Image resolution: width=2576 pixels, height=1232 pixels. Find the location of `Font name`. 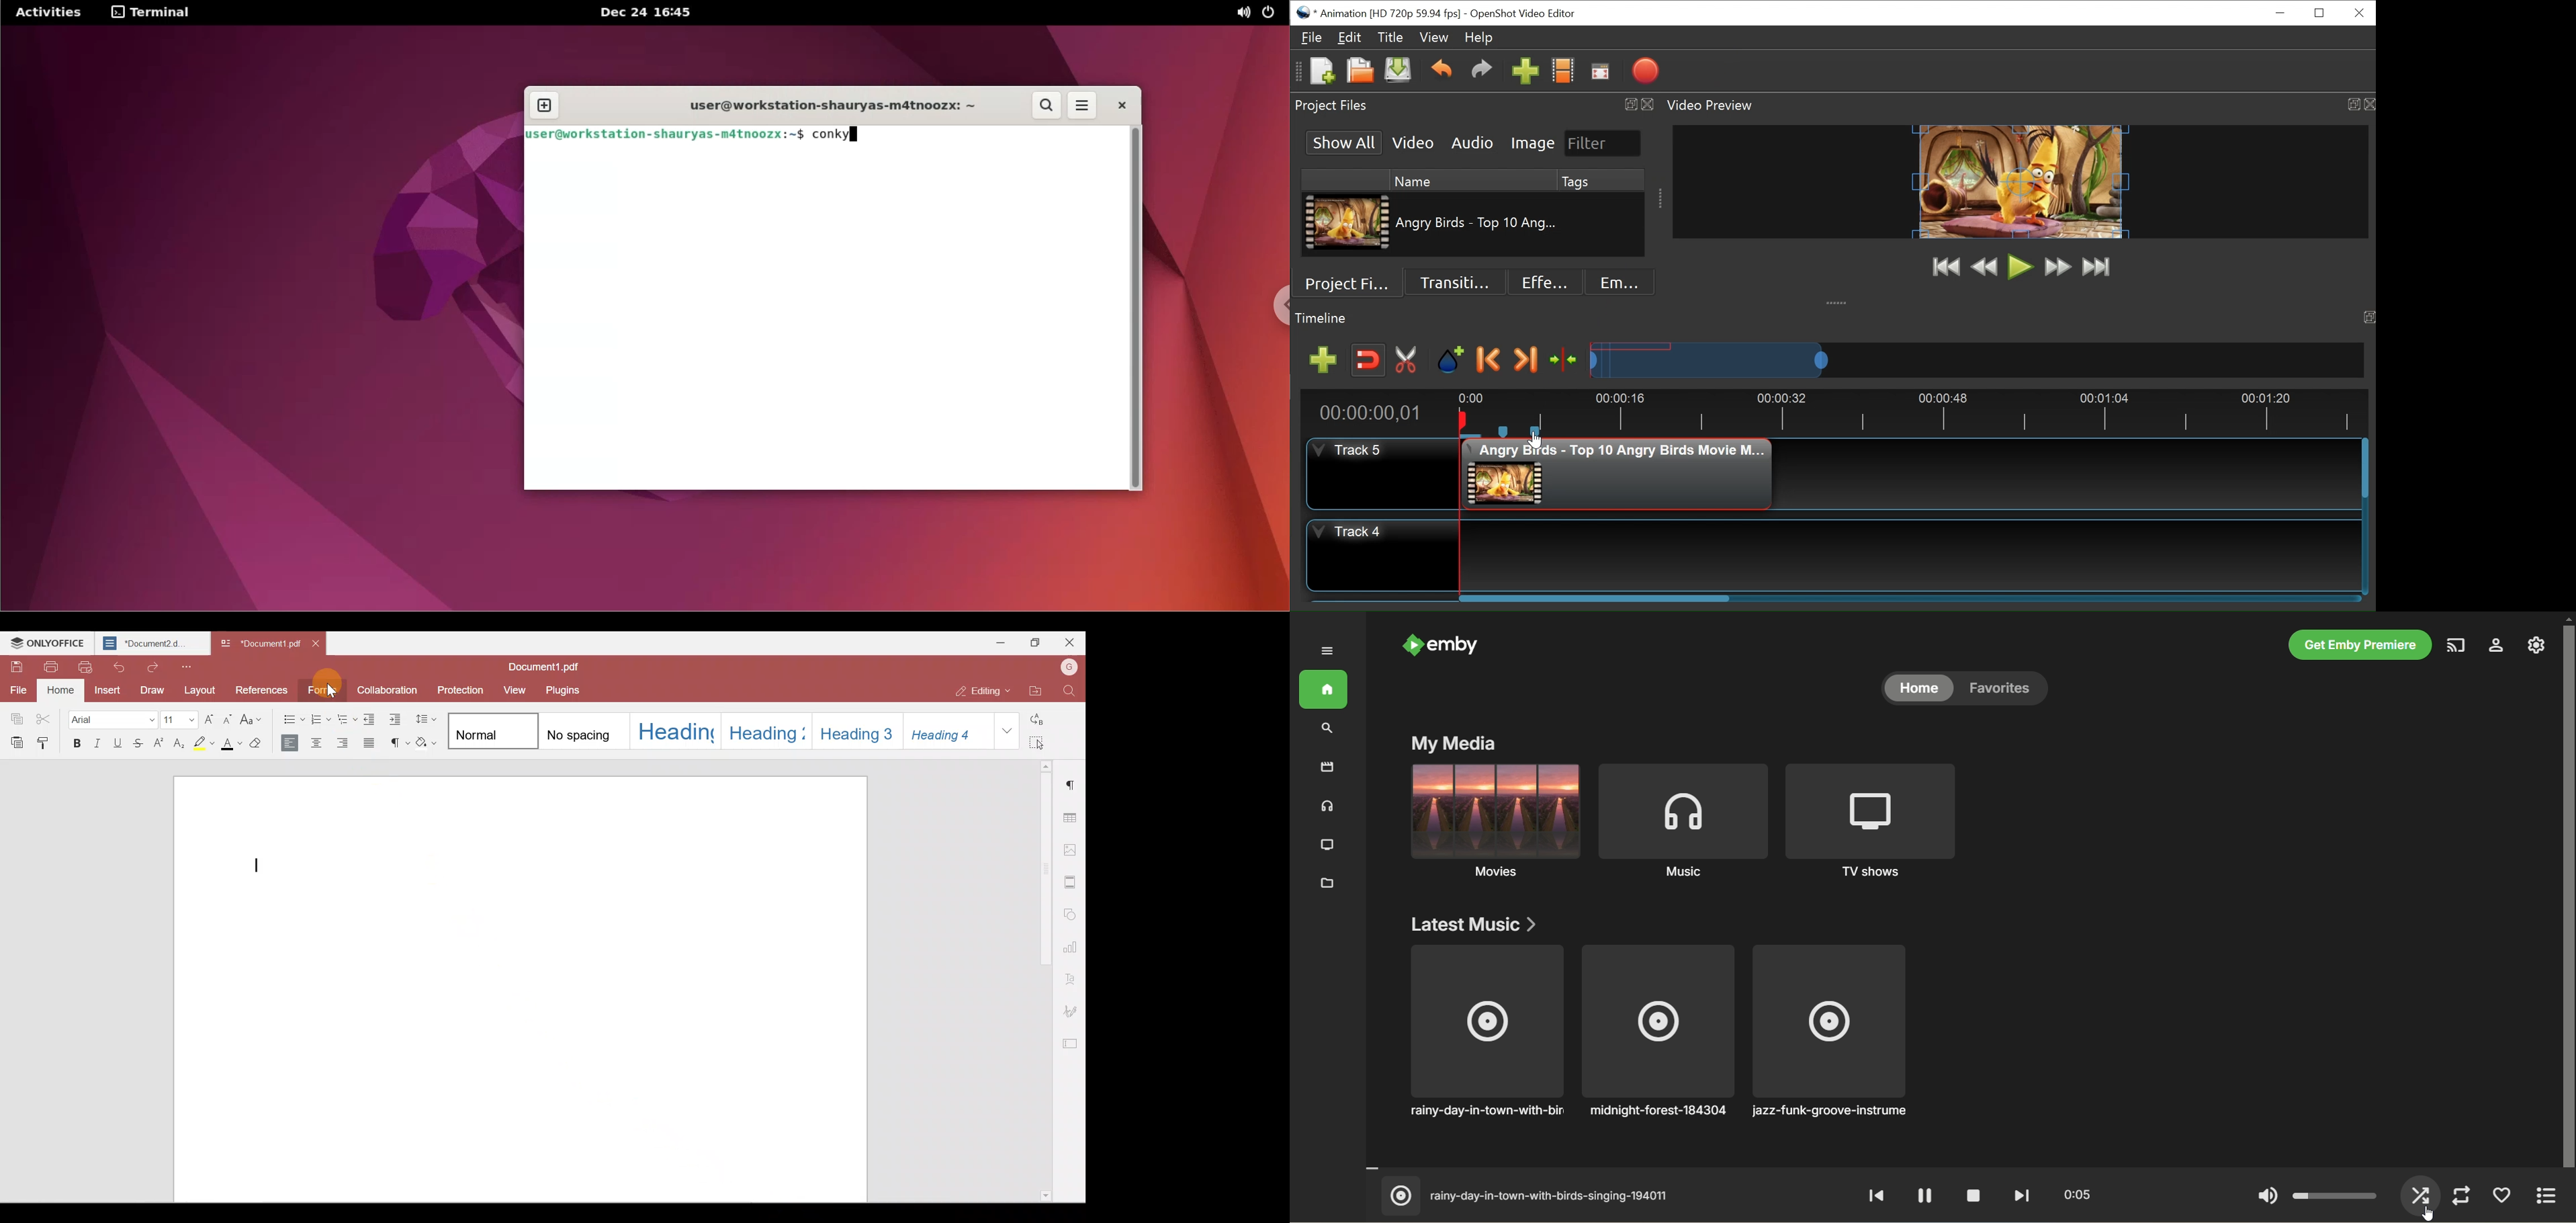

Font name is located at coordinates (112, 720).